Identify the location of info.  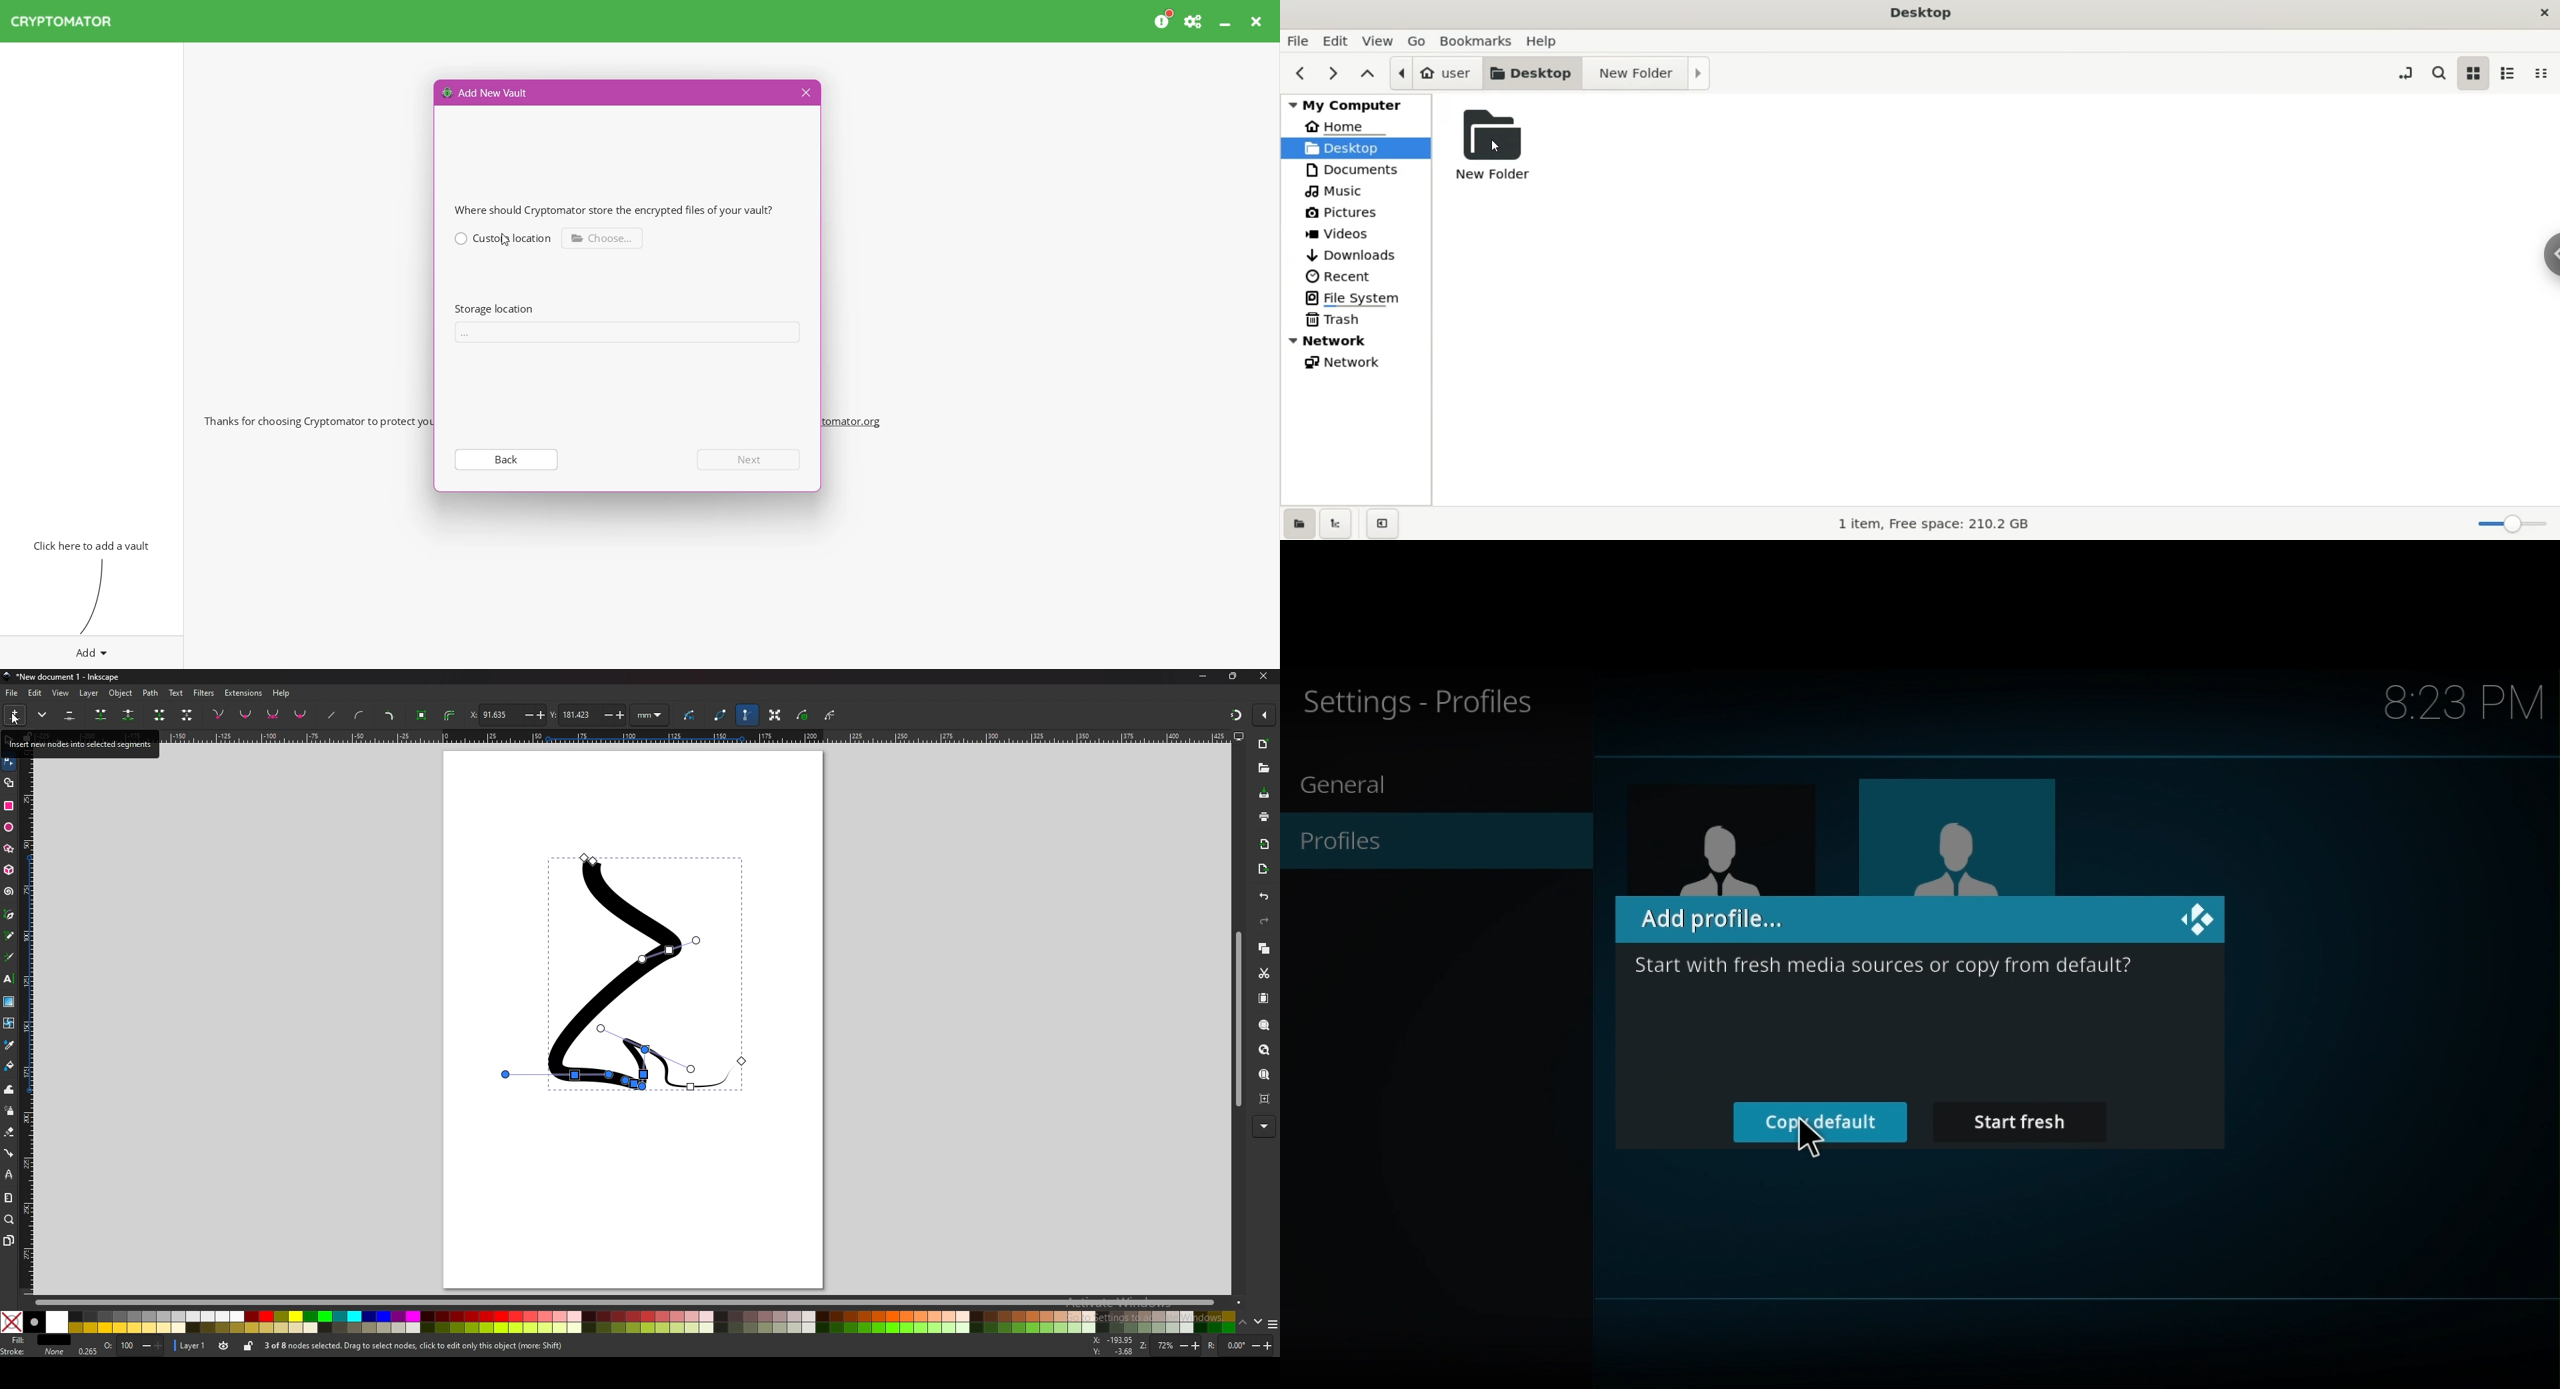
(462, 1346).